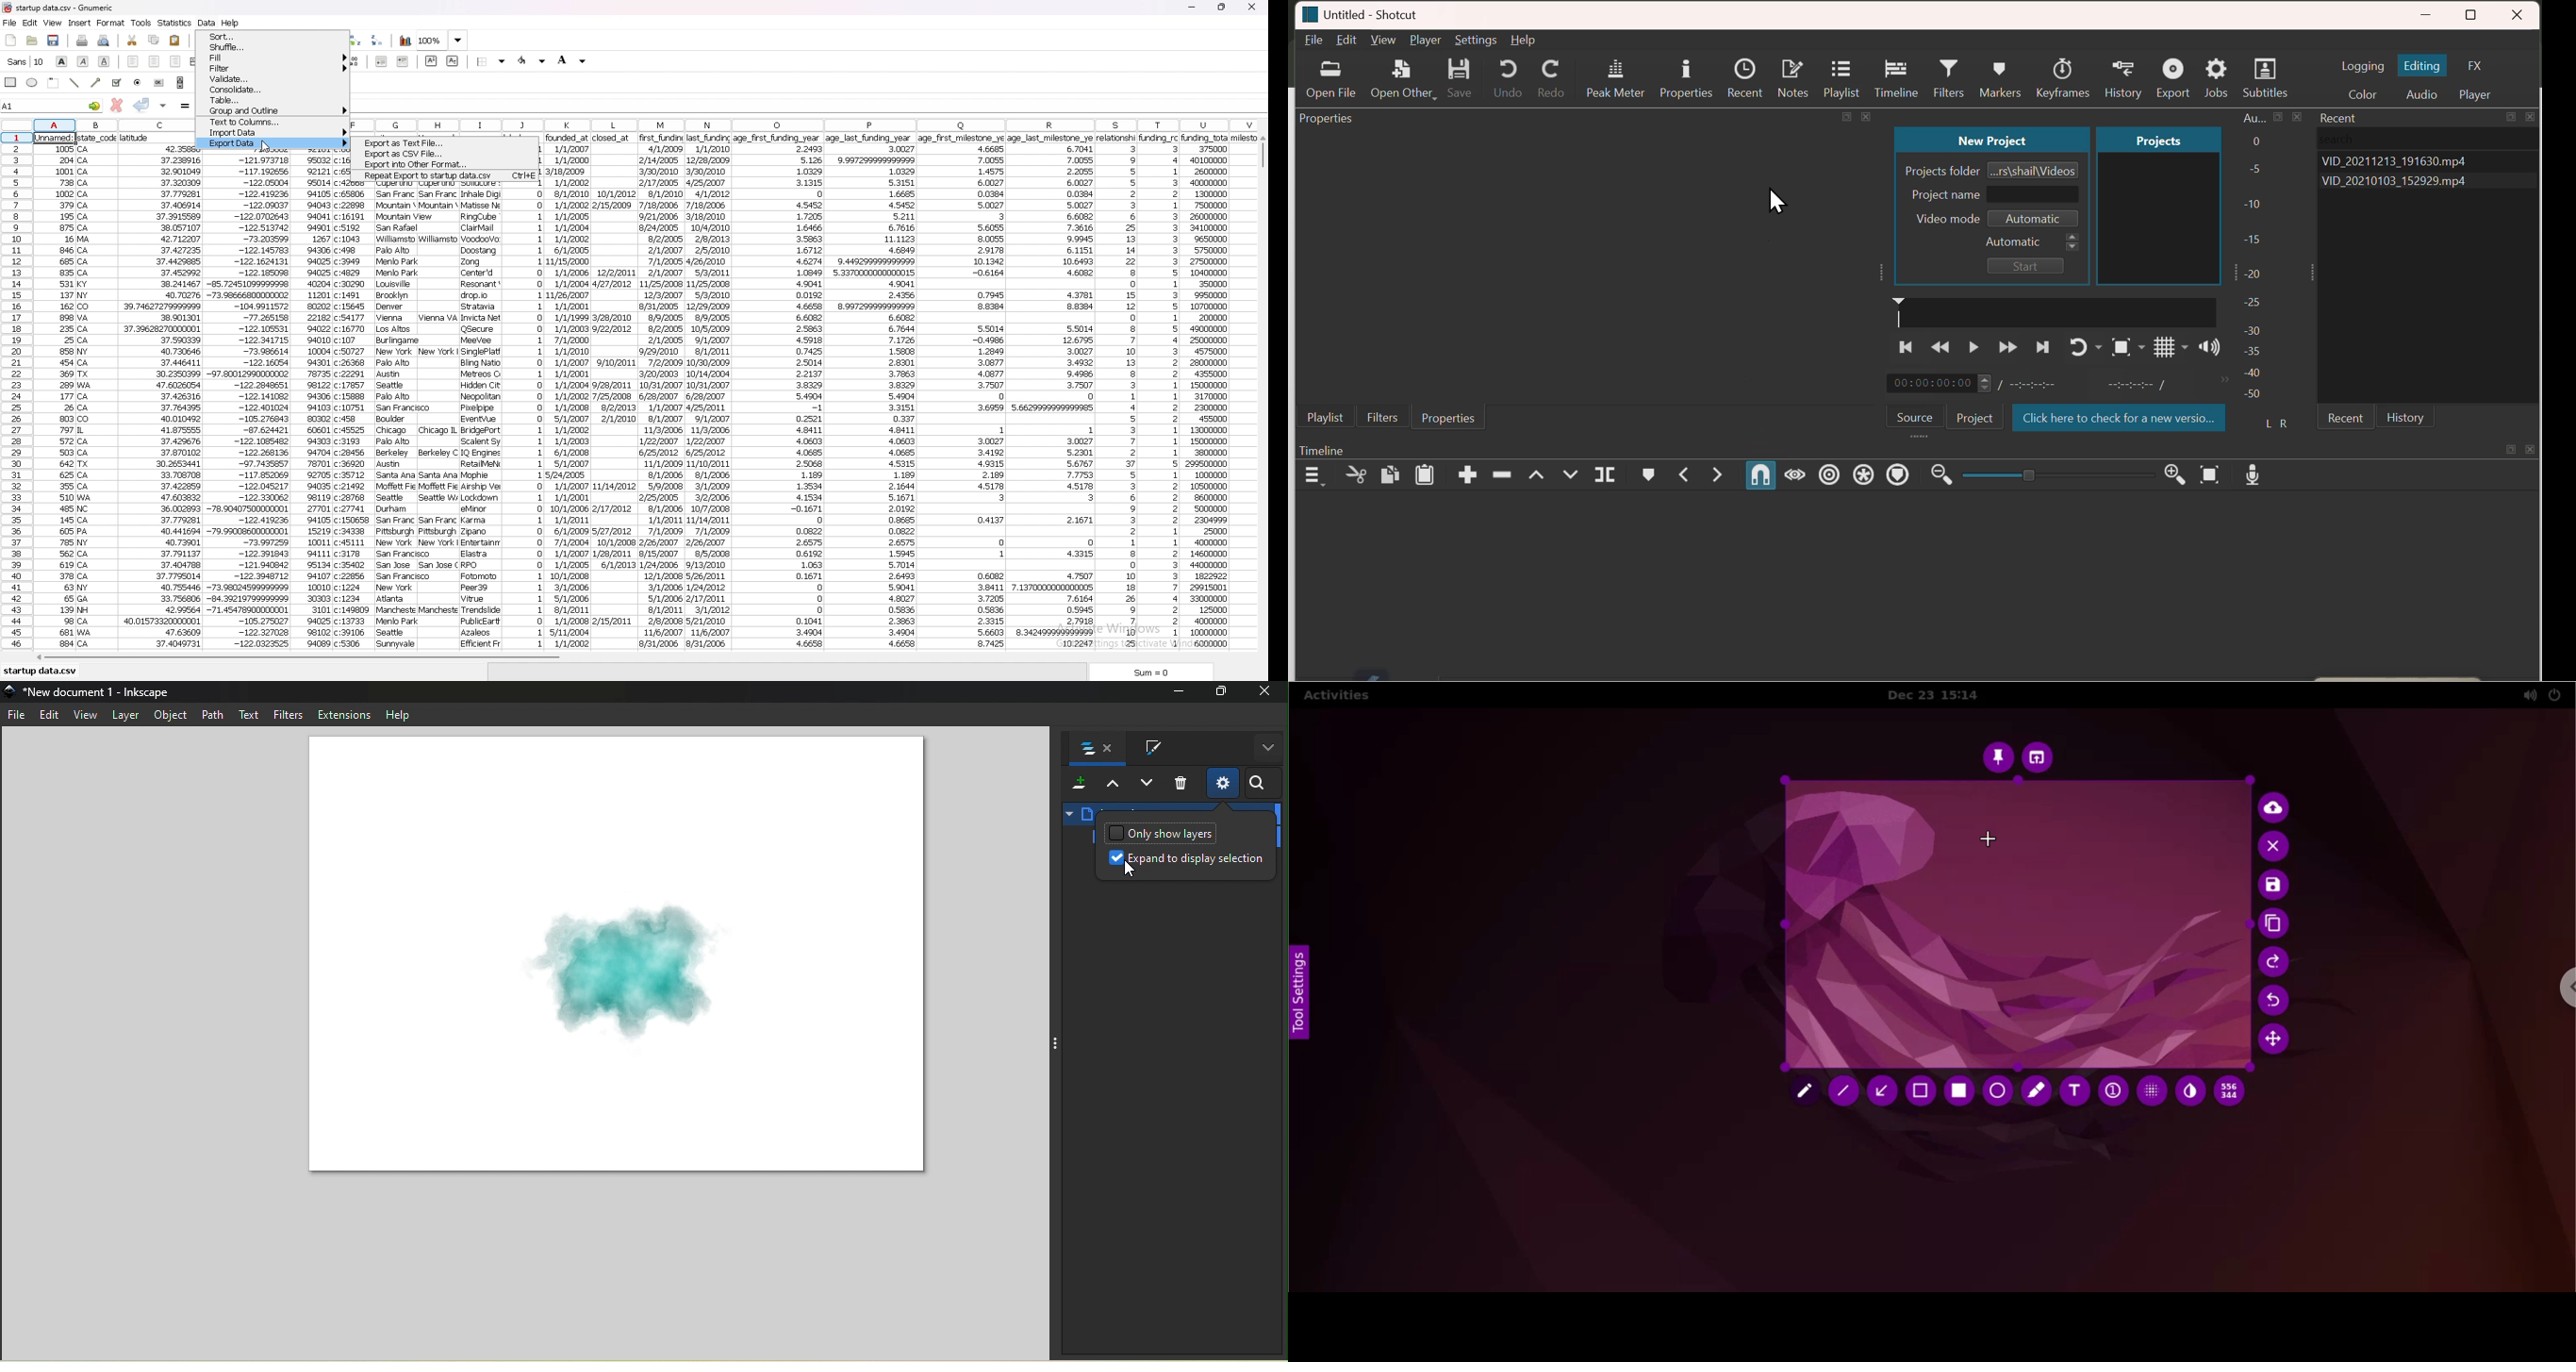 The width and height of the screenshot is (2576, 1372). Describe the element at coordinates (170, 715) in the screenshot. I see `Object` at that location.